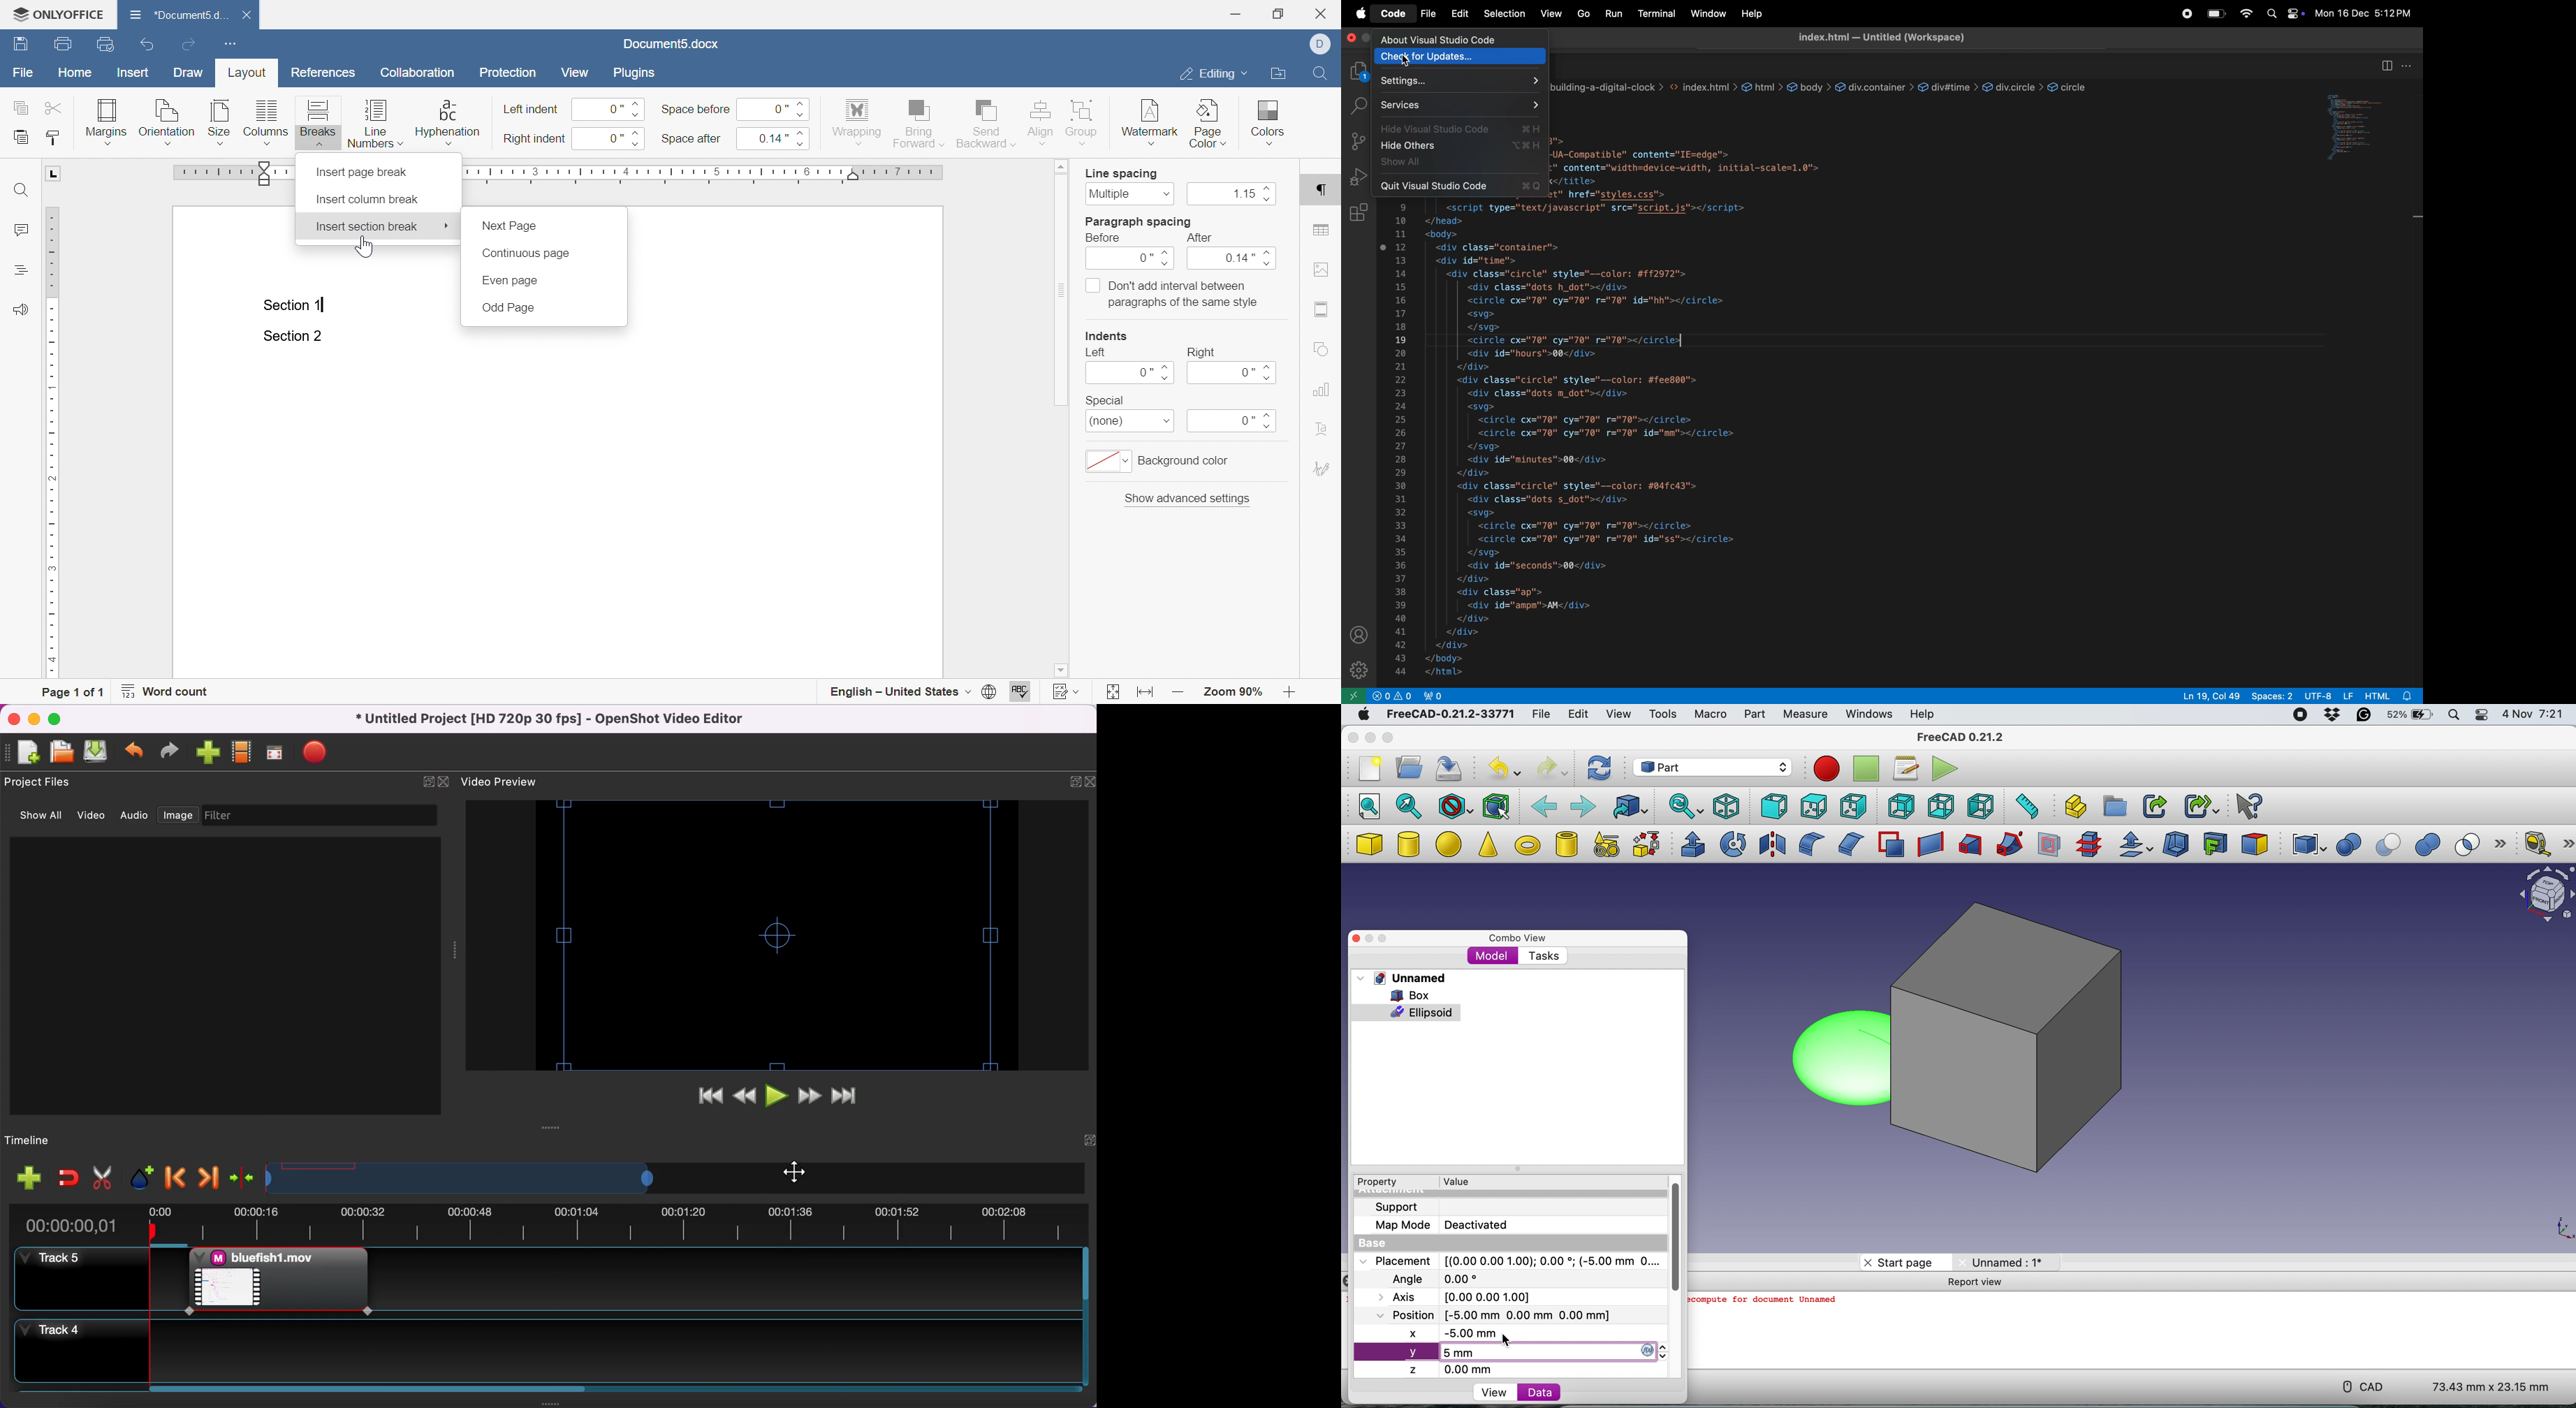 This screenshot has height=1428, width=2576. What do you see at coordinates (1544, 805) in the screenshot?
I see `backward` at bounding box center [1544, 805].